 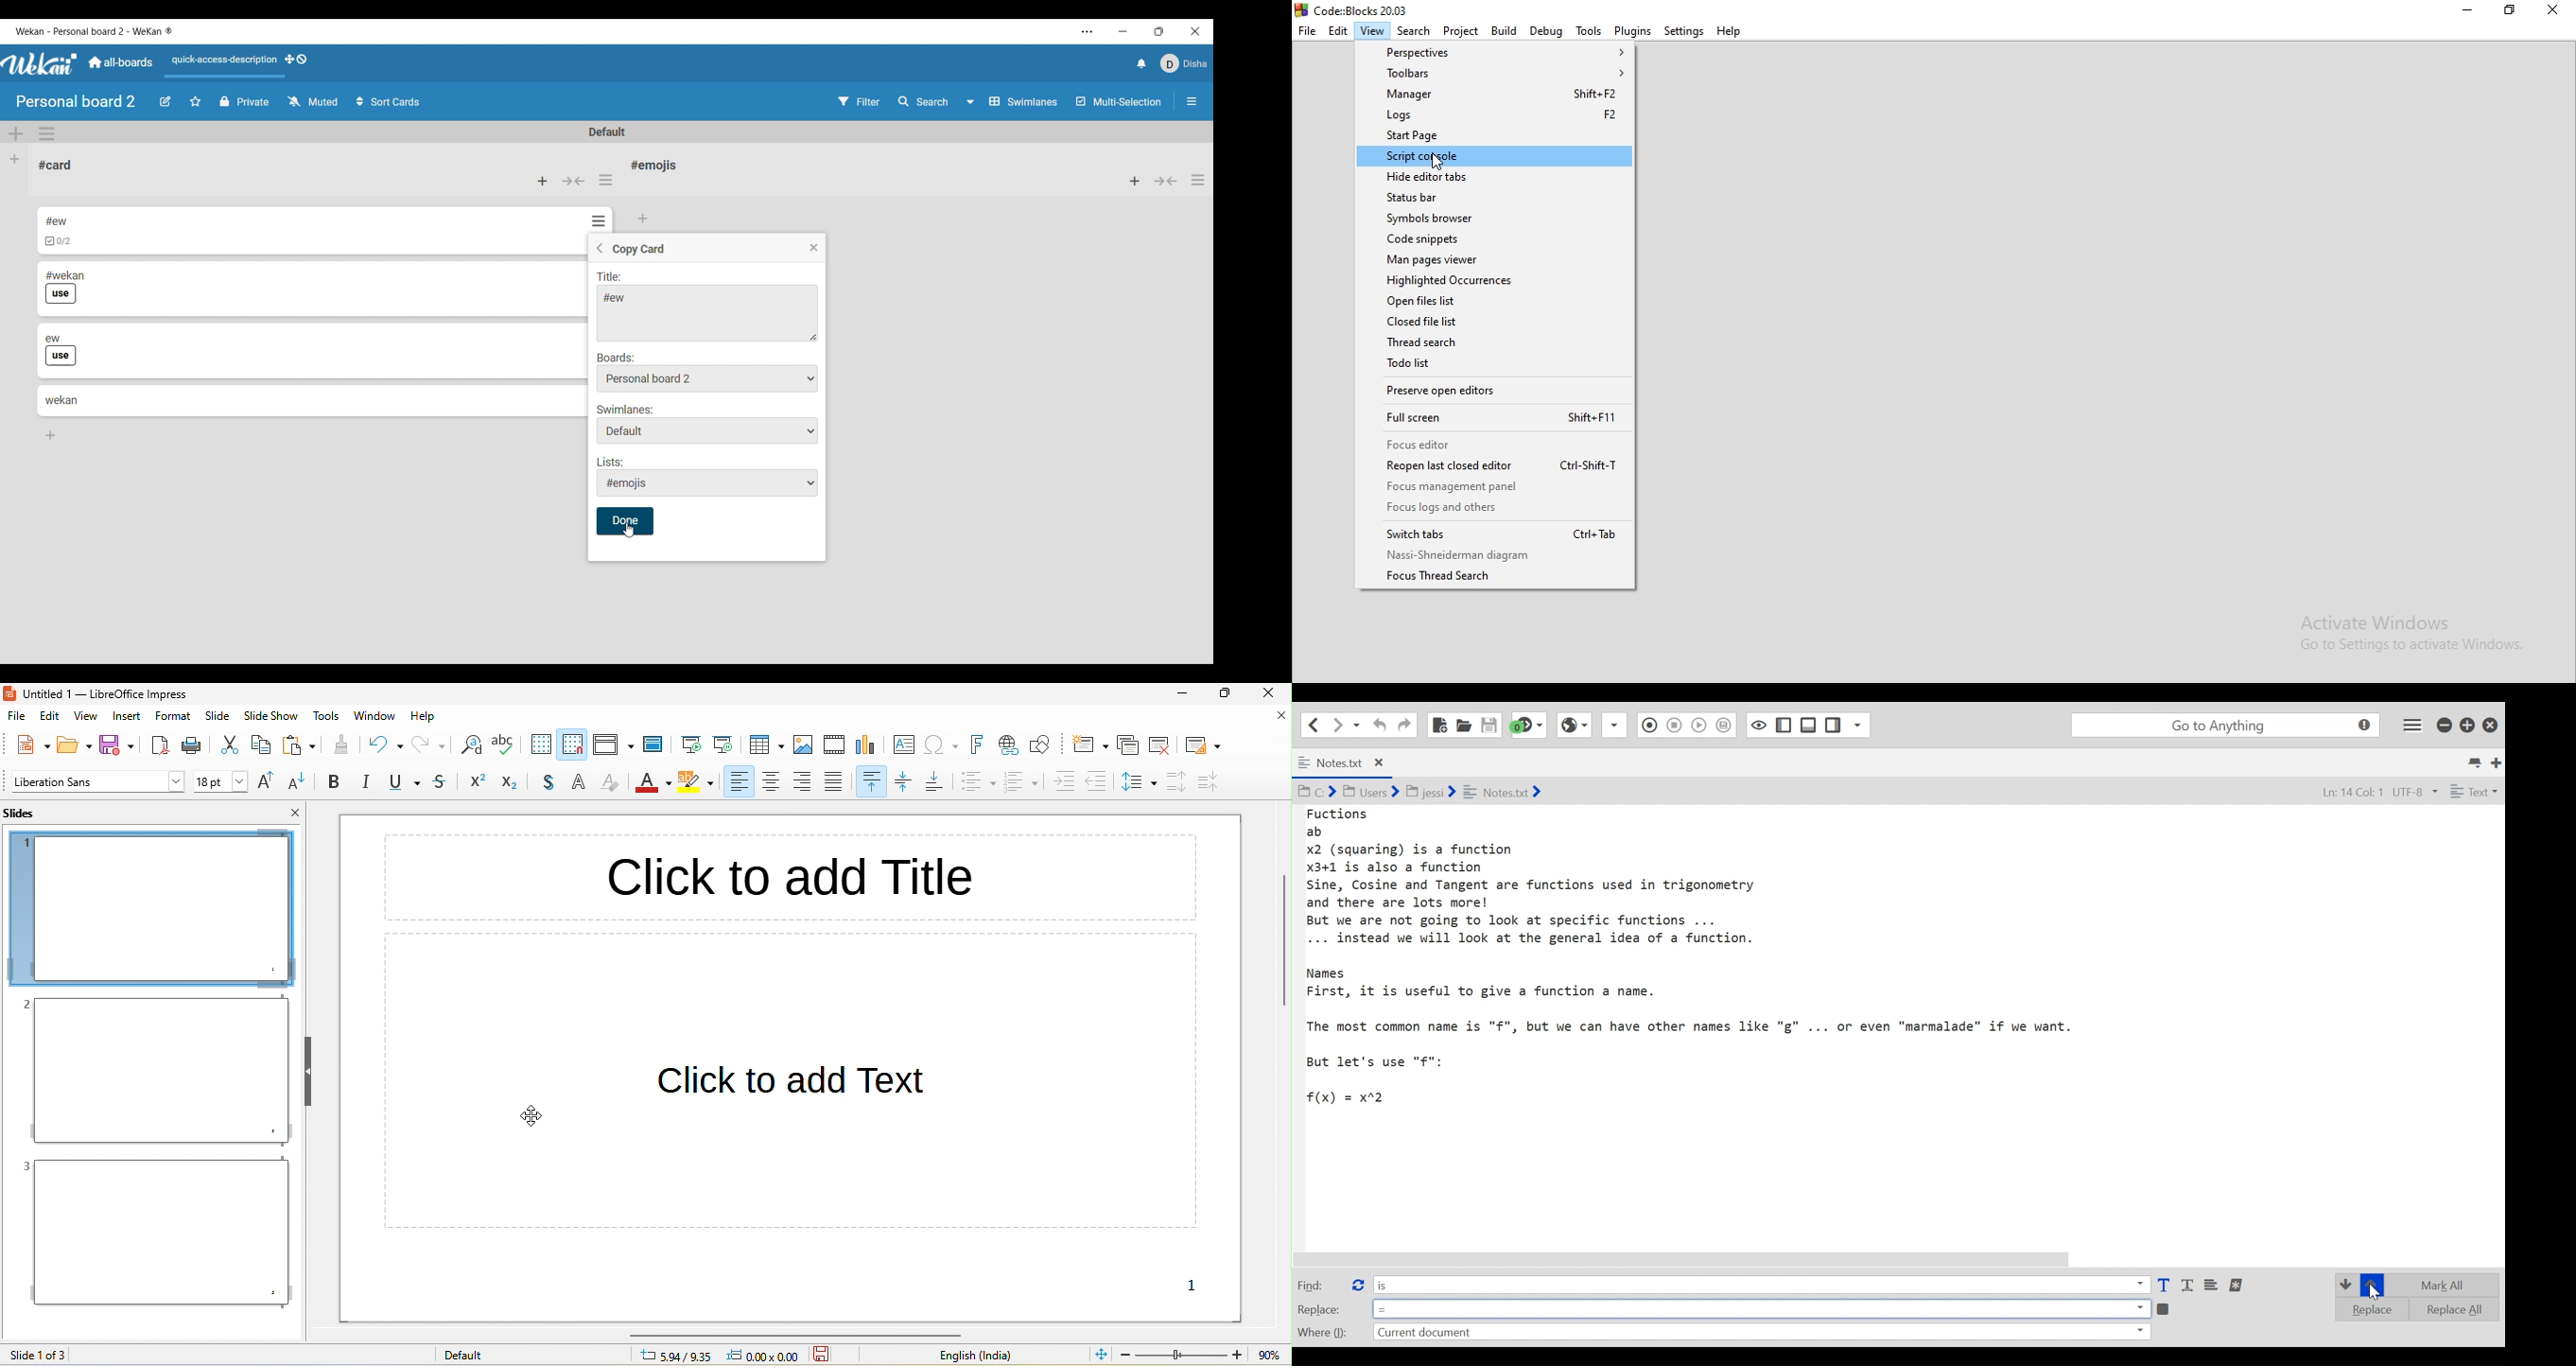 What do you see at coordinates (85, 719) in the screenshot?
I see `view` at bounding box center [85, 719].